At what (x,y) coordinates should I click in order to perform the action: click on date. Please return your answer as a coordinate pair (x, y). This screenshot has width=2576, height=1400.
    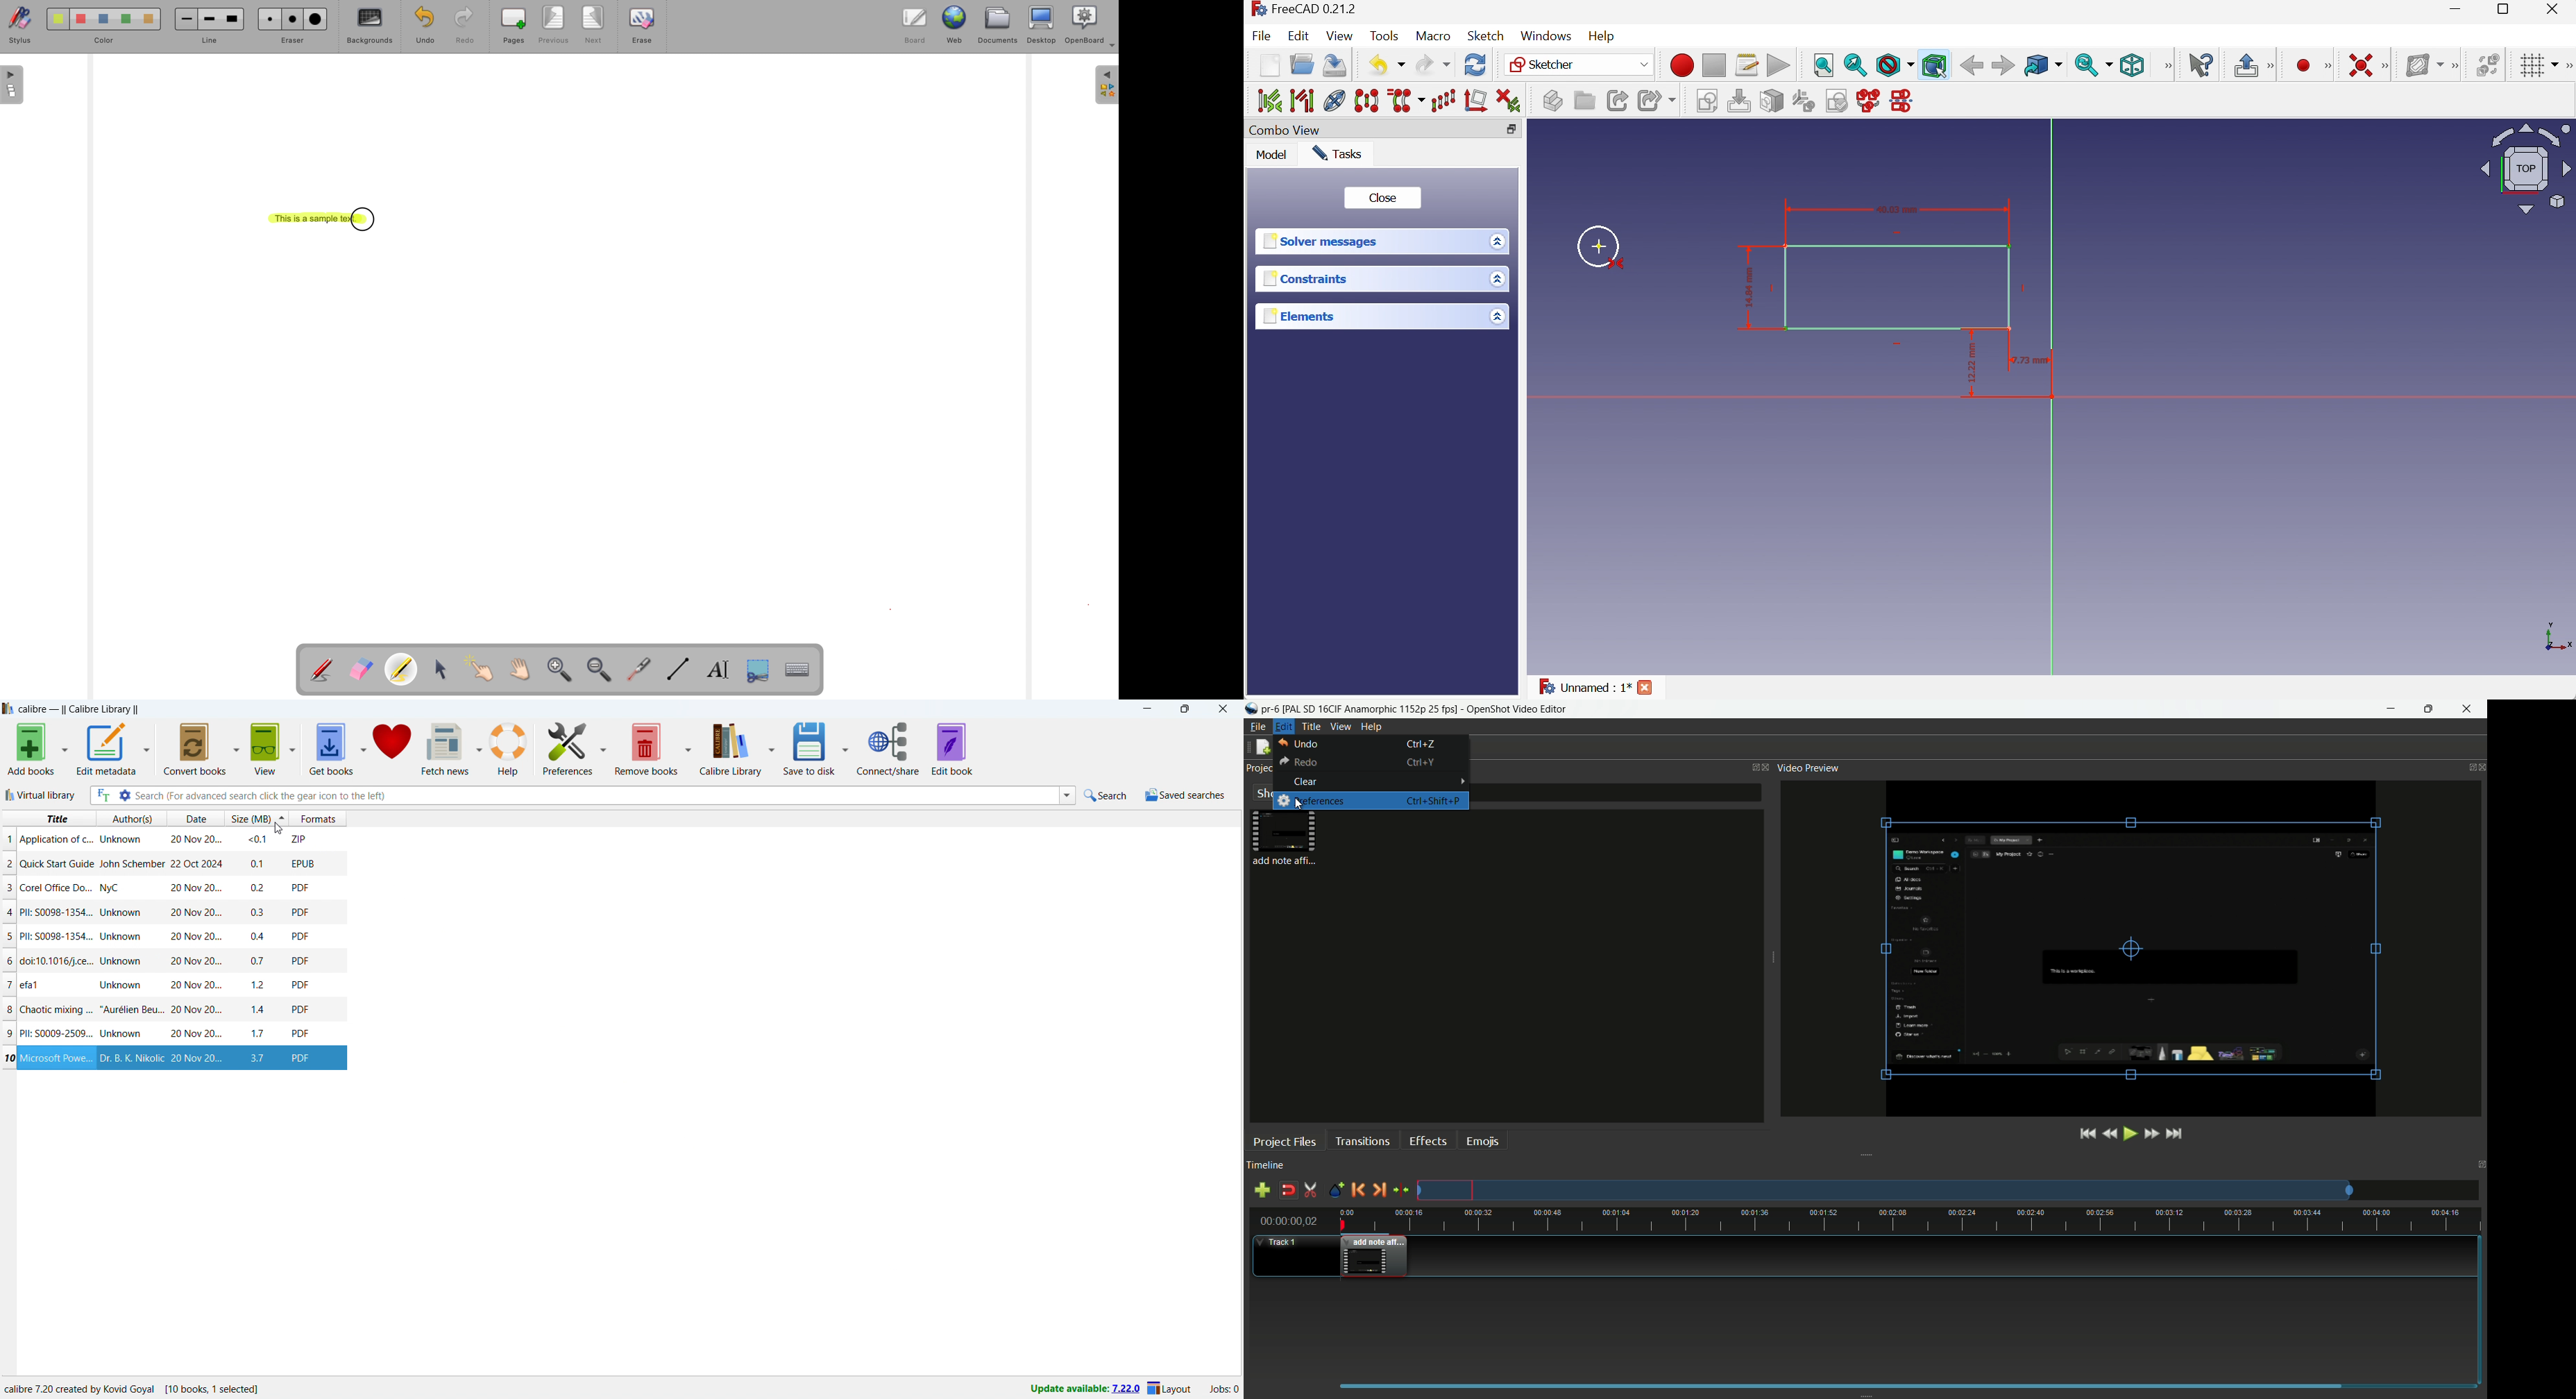
    Looking at the image, I should click on (194, 837).